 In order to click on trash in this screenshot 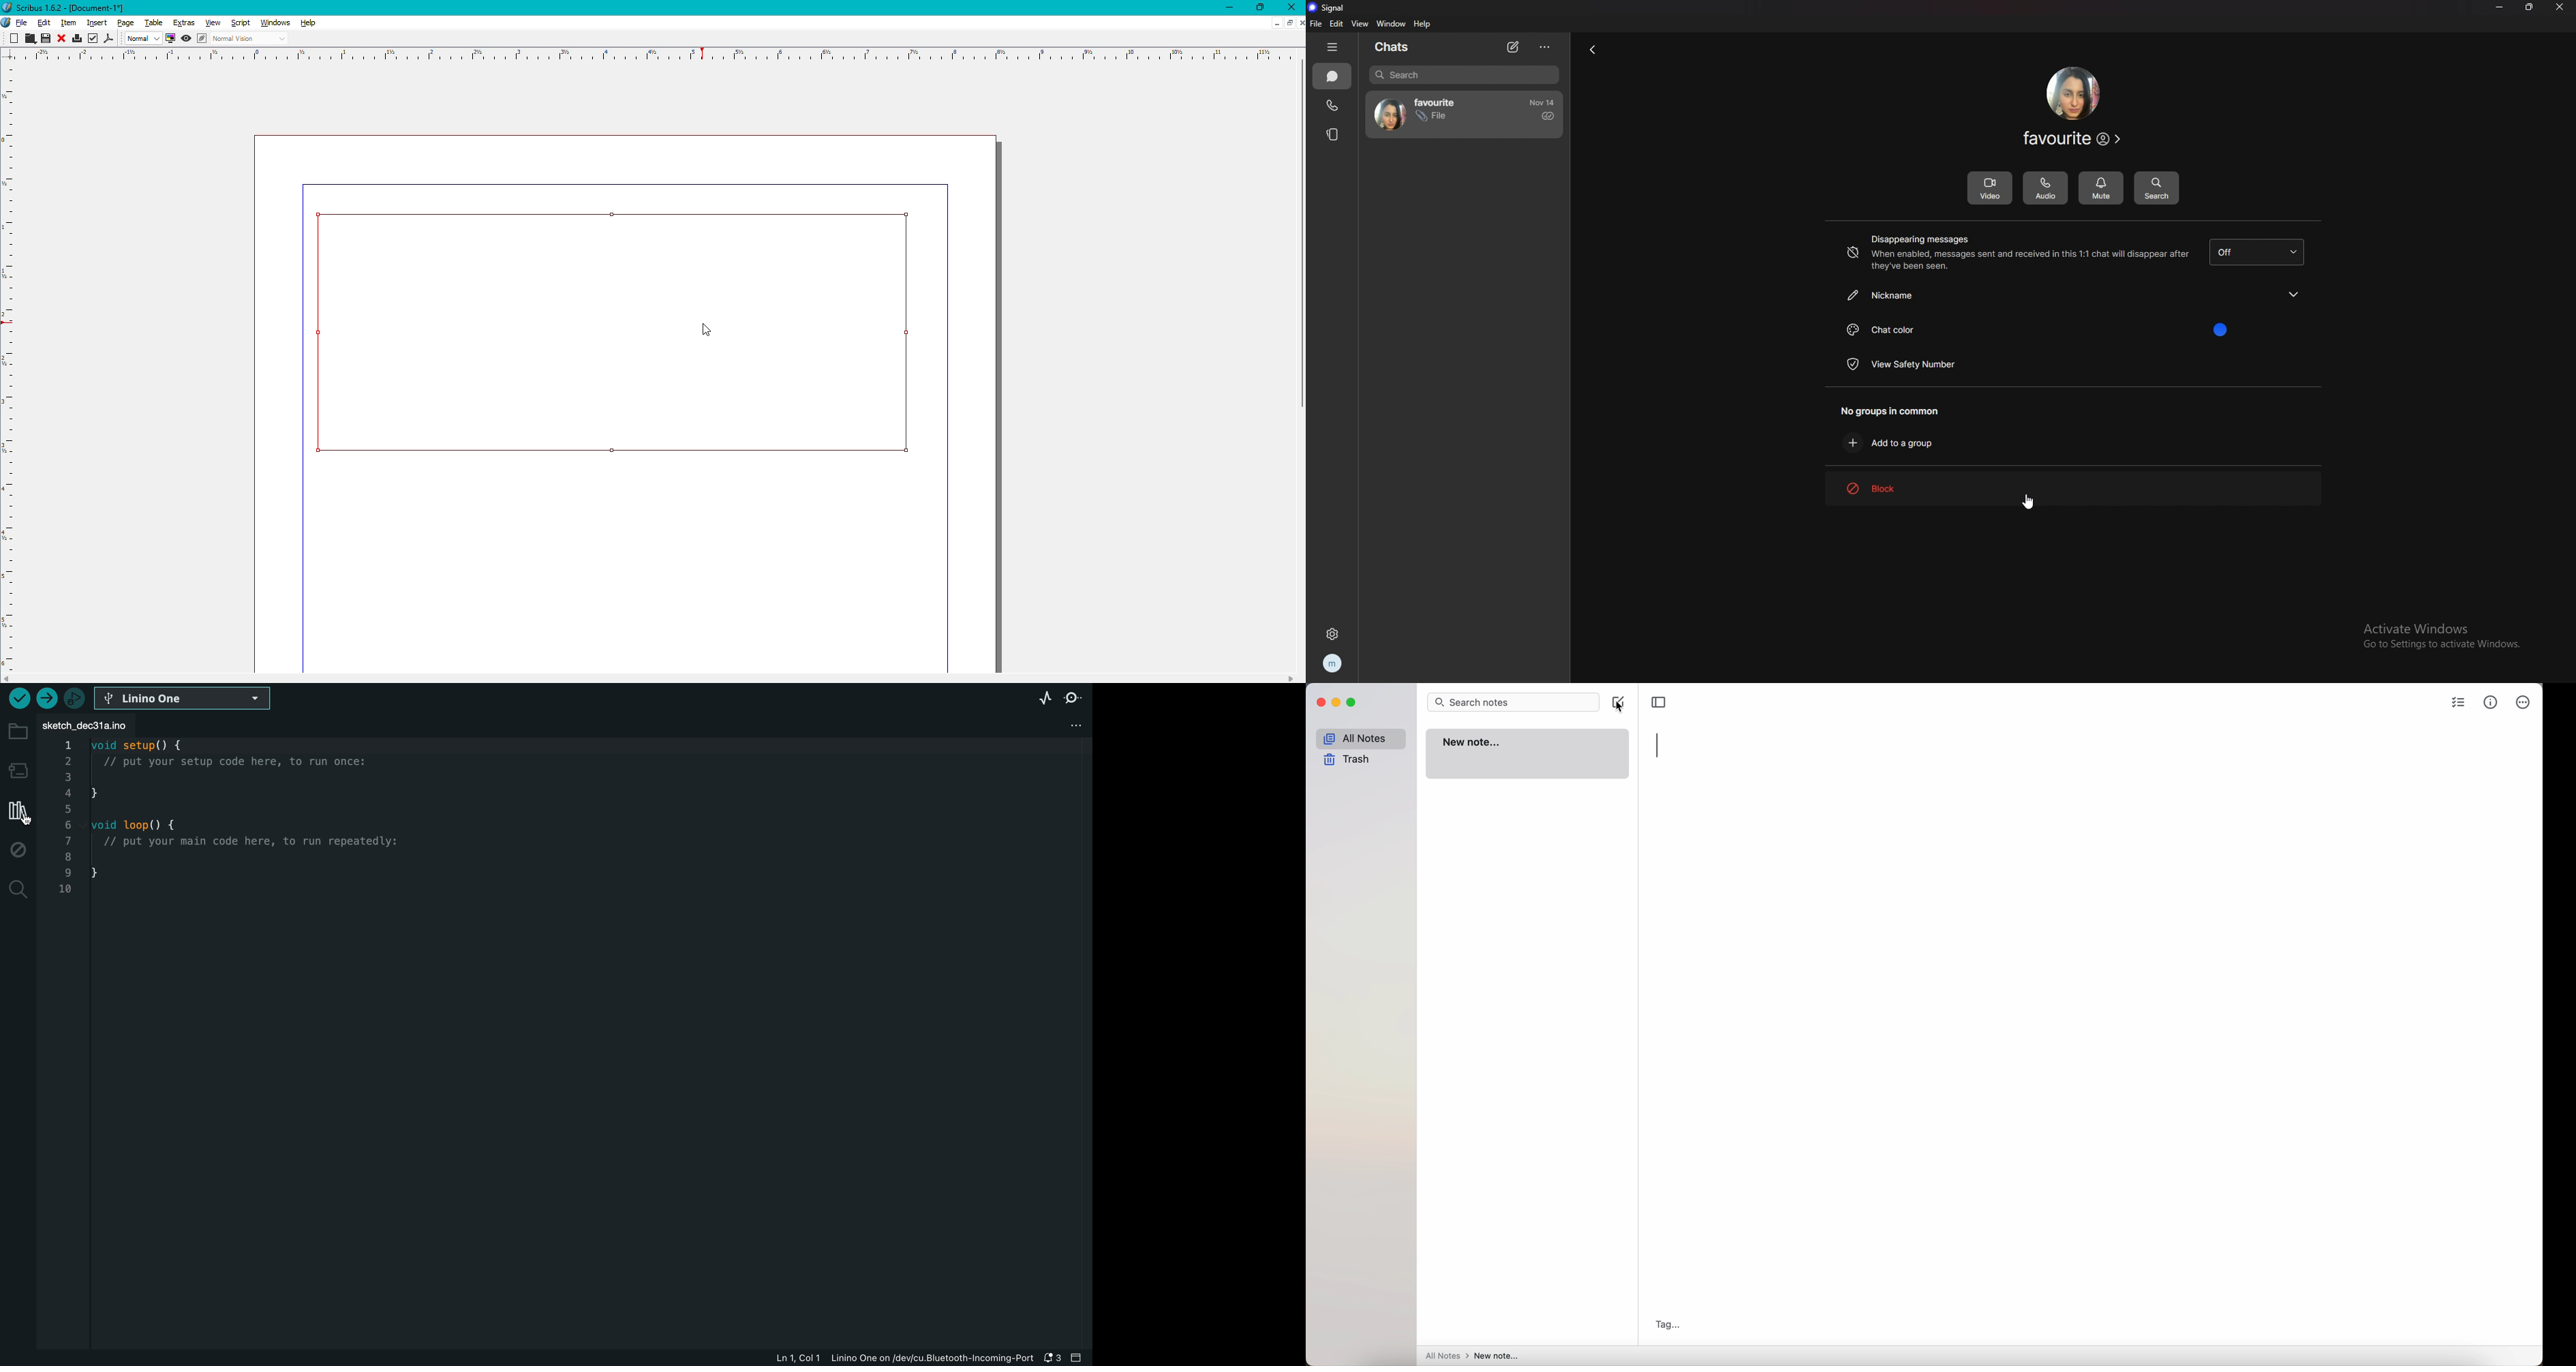, I will do `click(1350, 759)`.